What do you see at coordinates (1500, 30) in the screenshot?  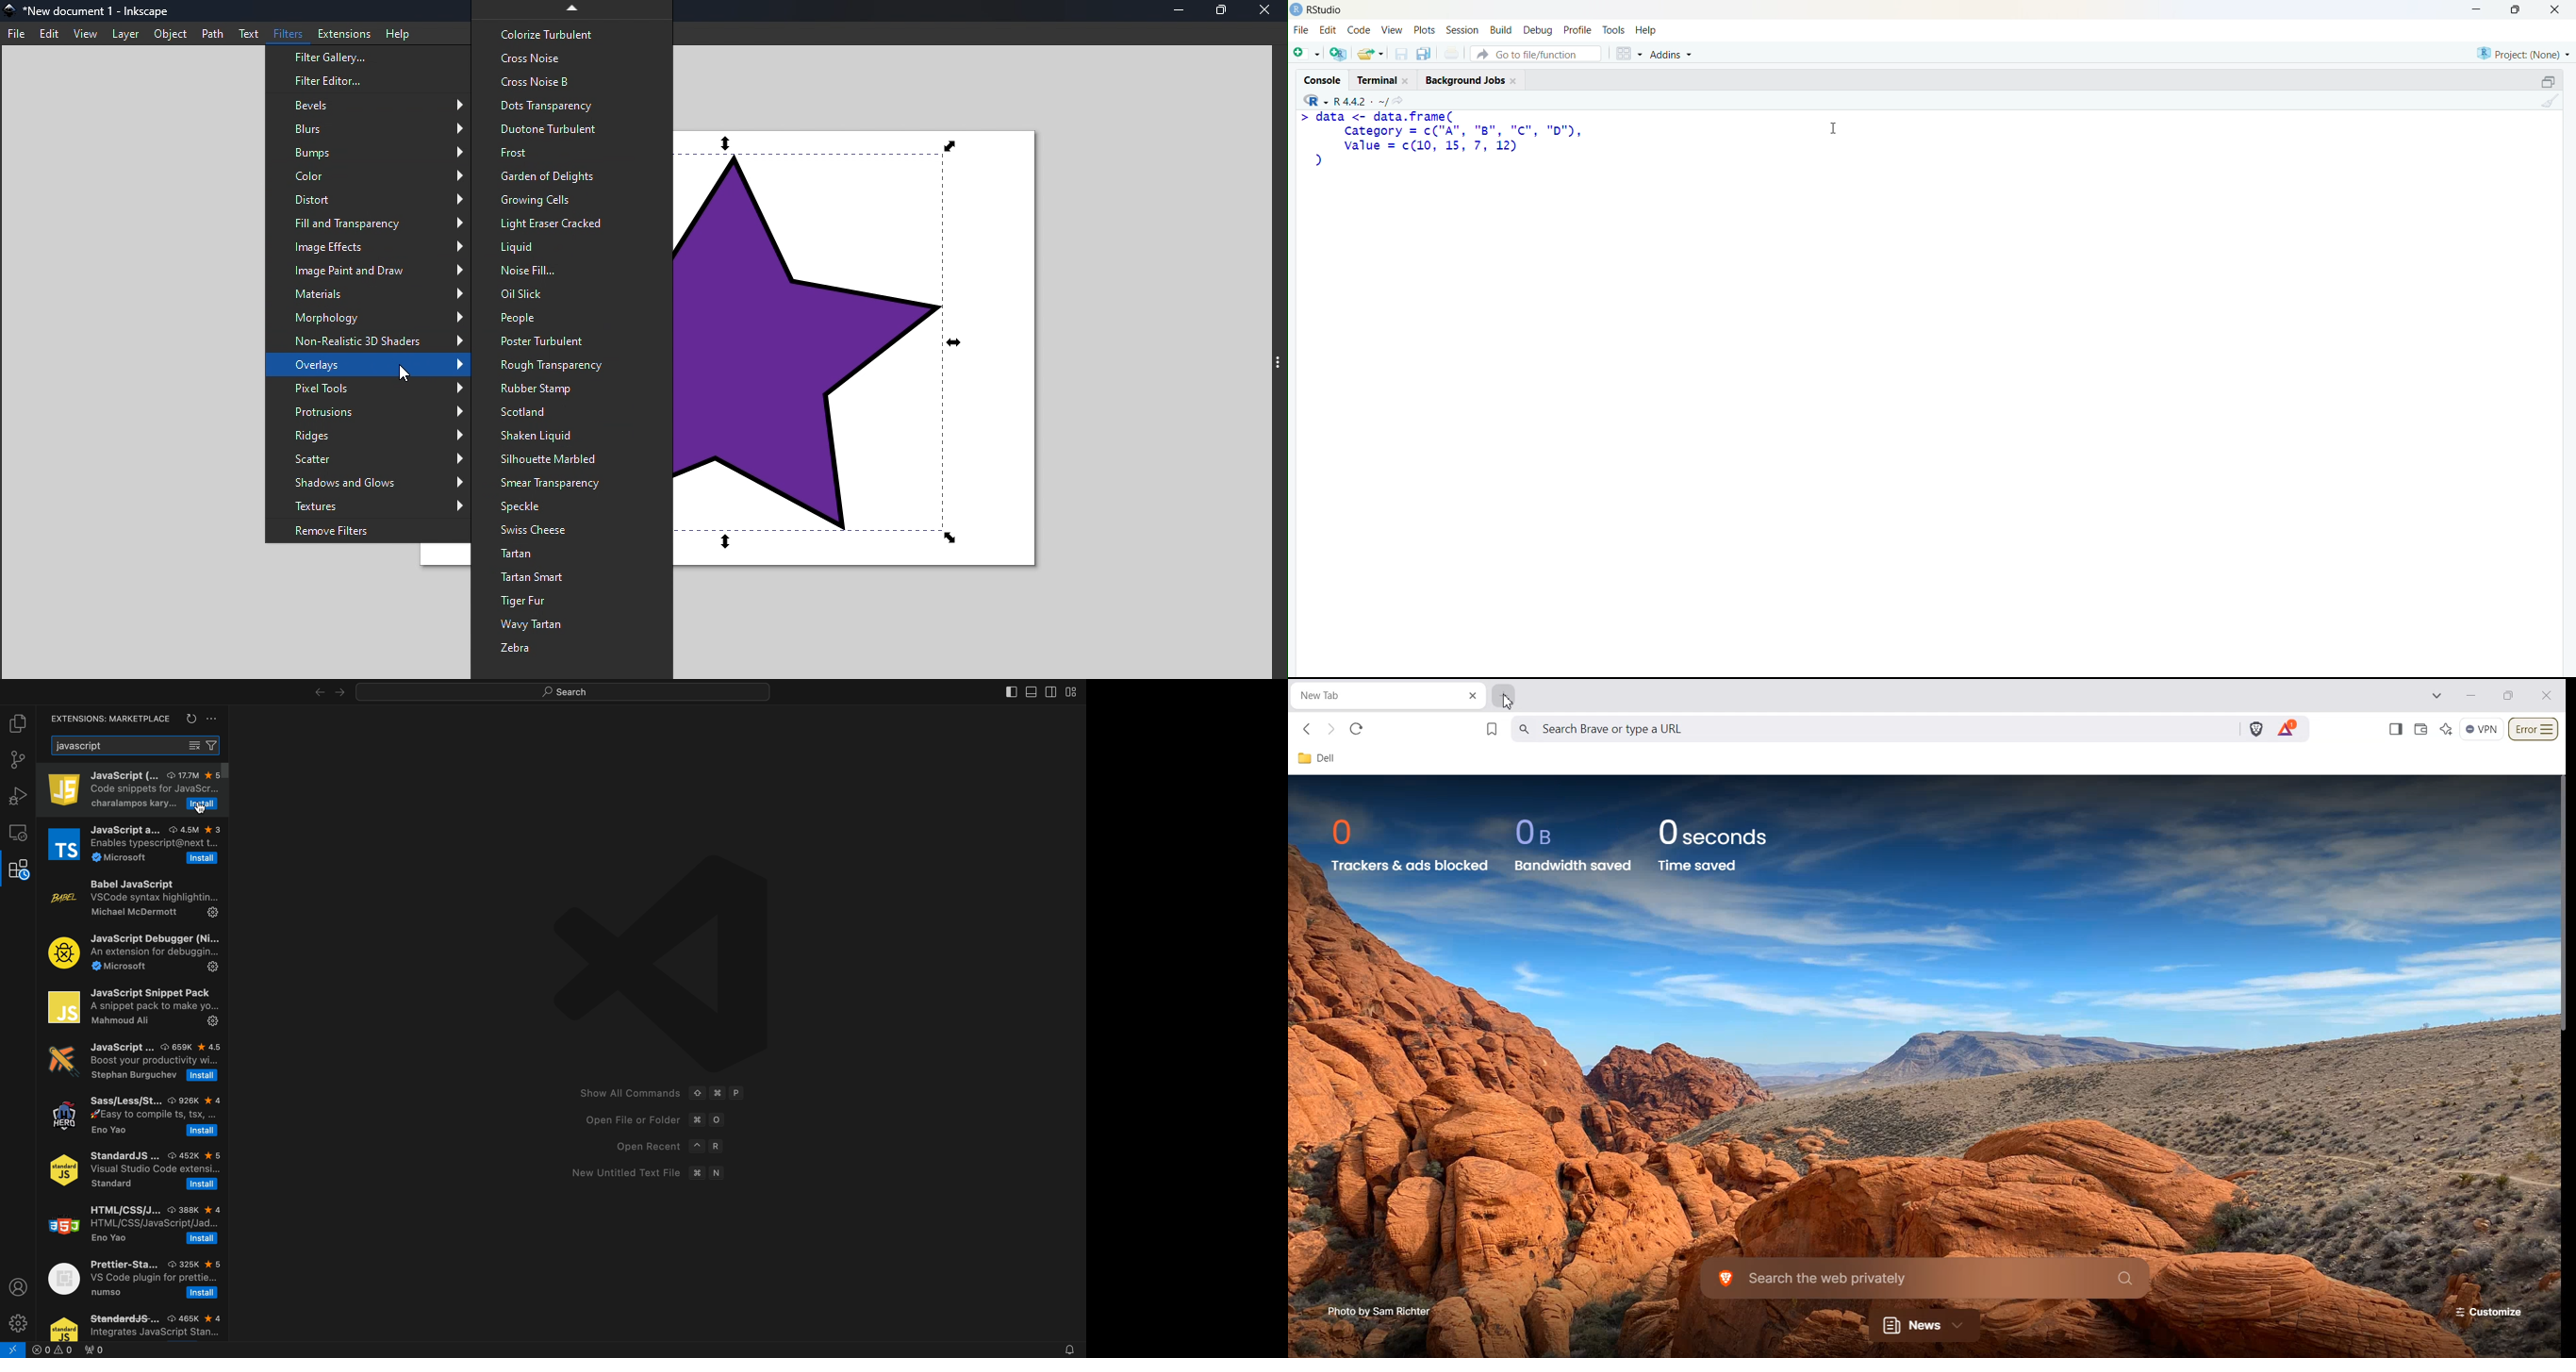 I see `build` at bounding box center [1500, 30].